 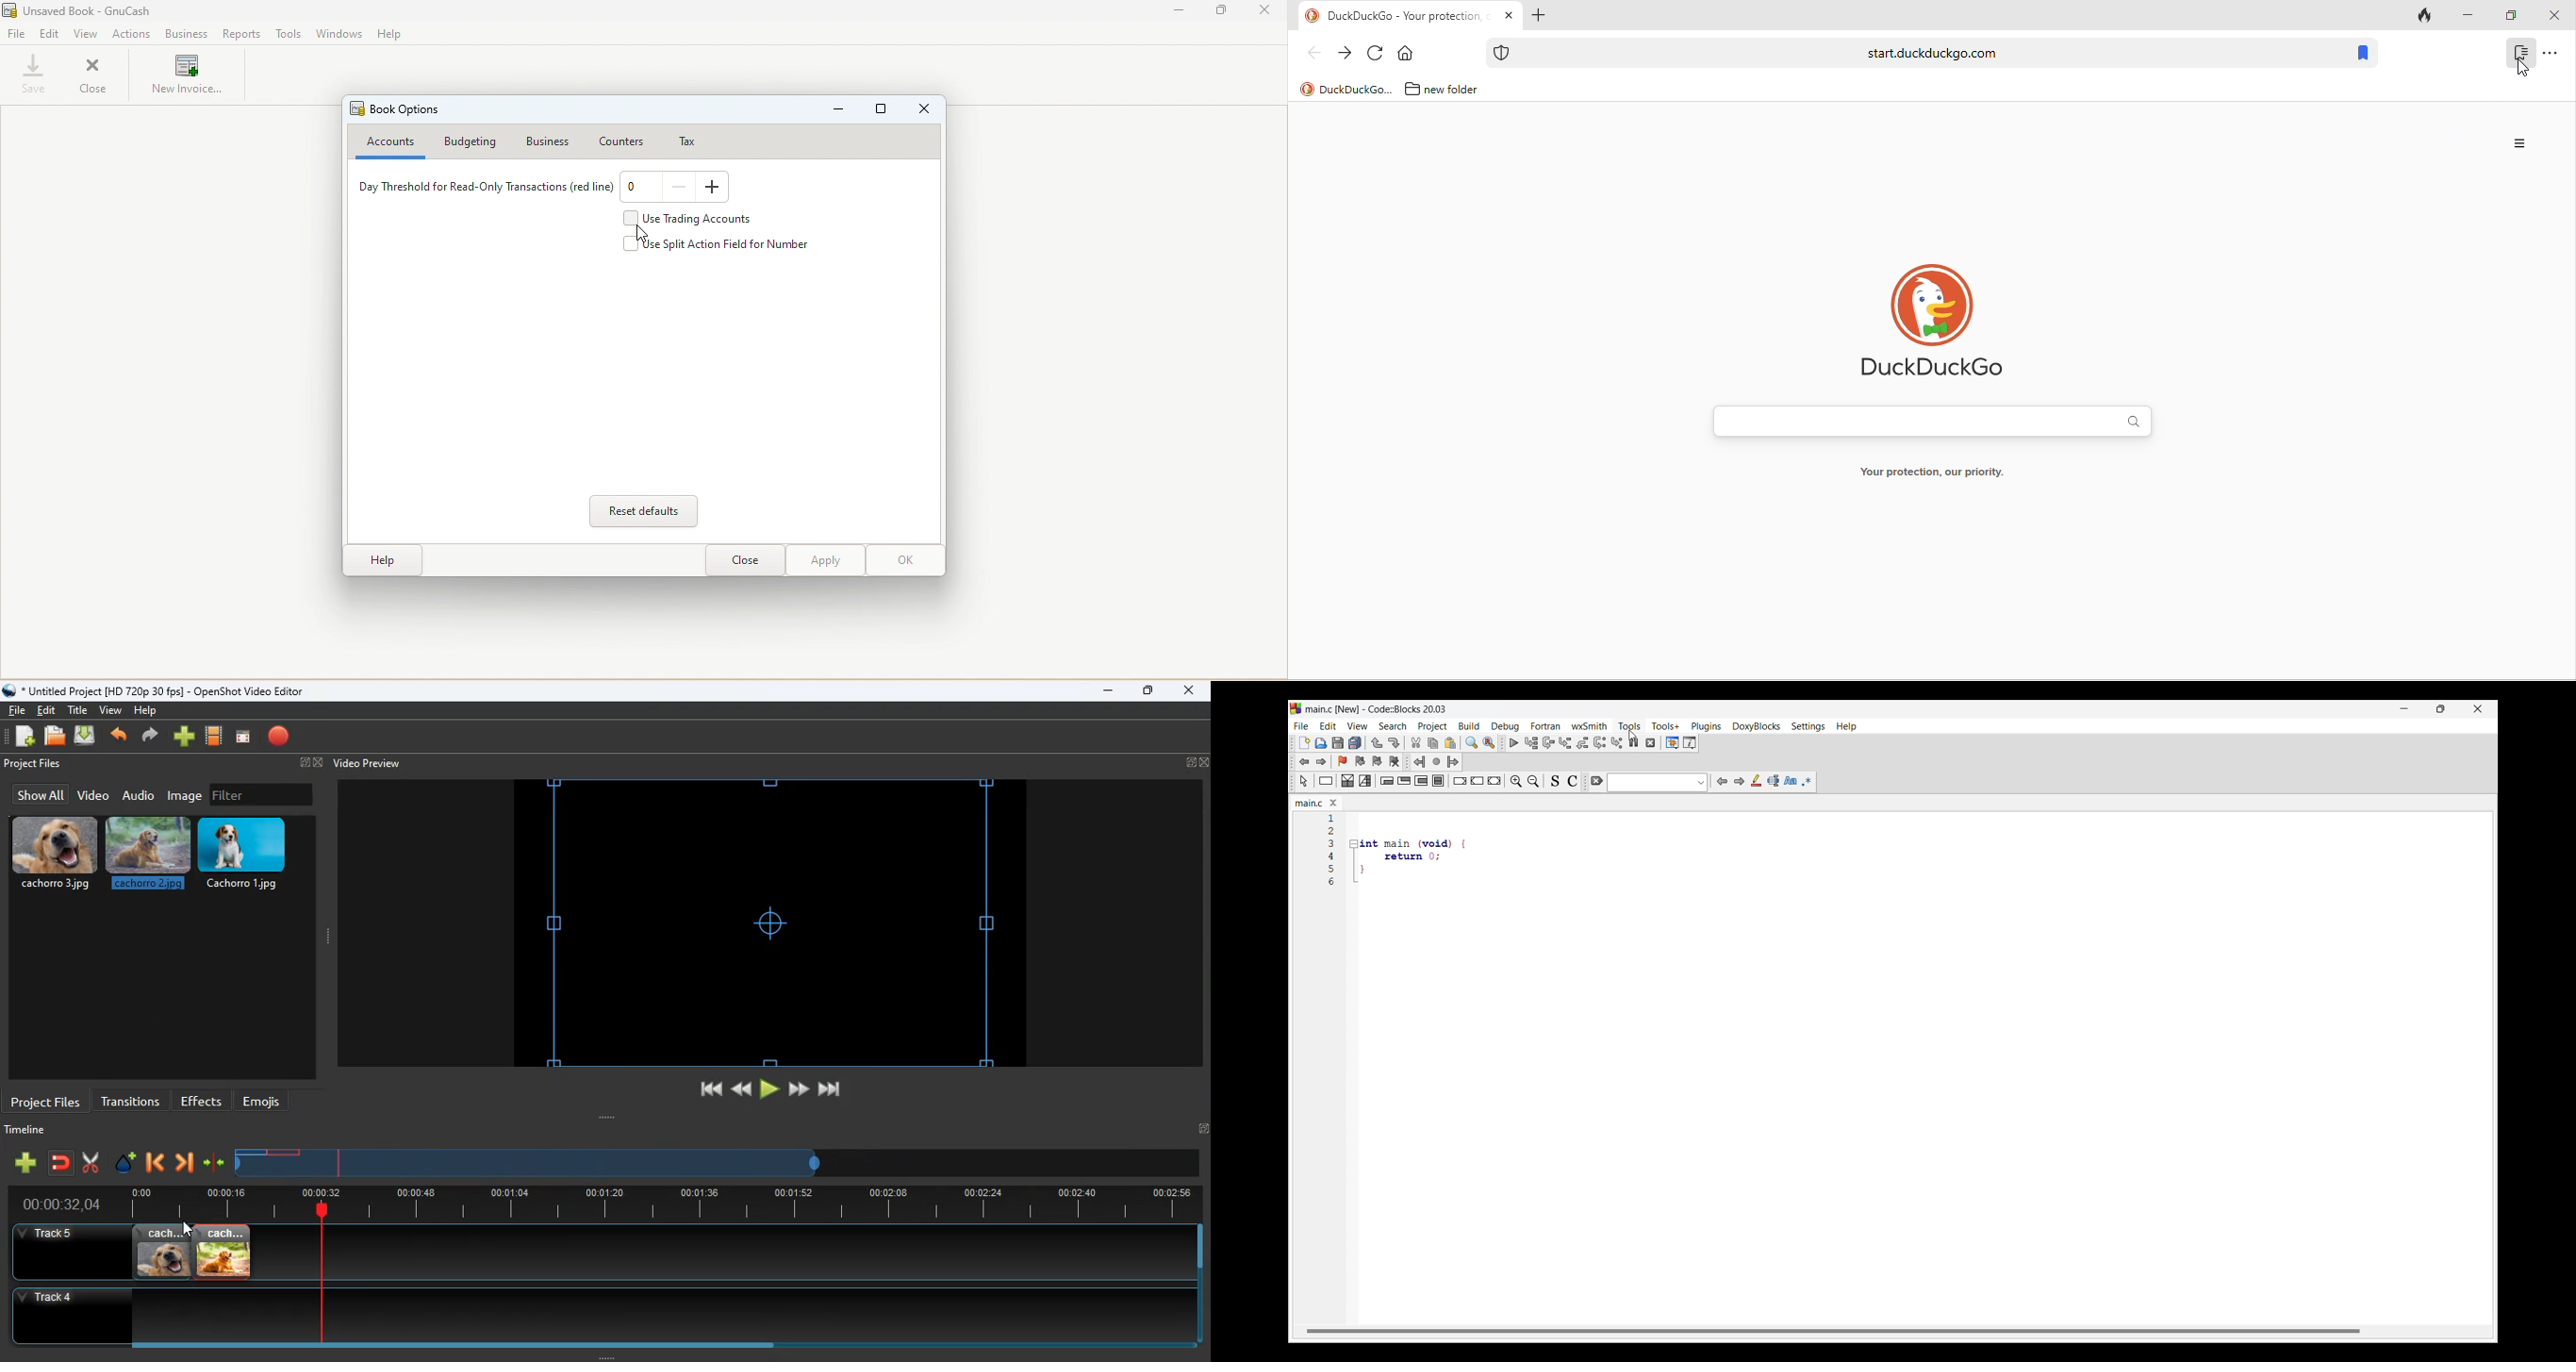 I want to click on close, so click(x=1188, y=692).